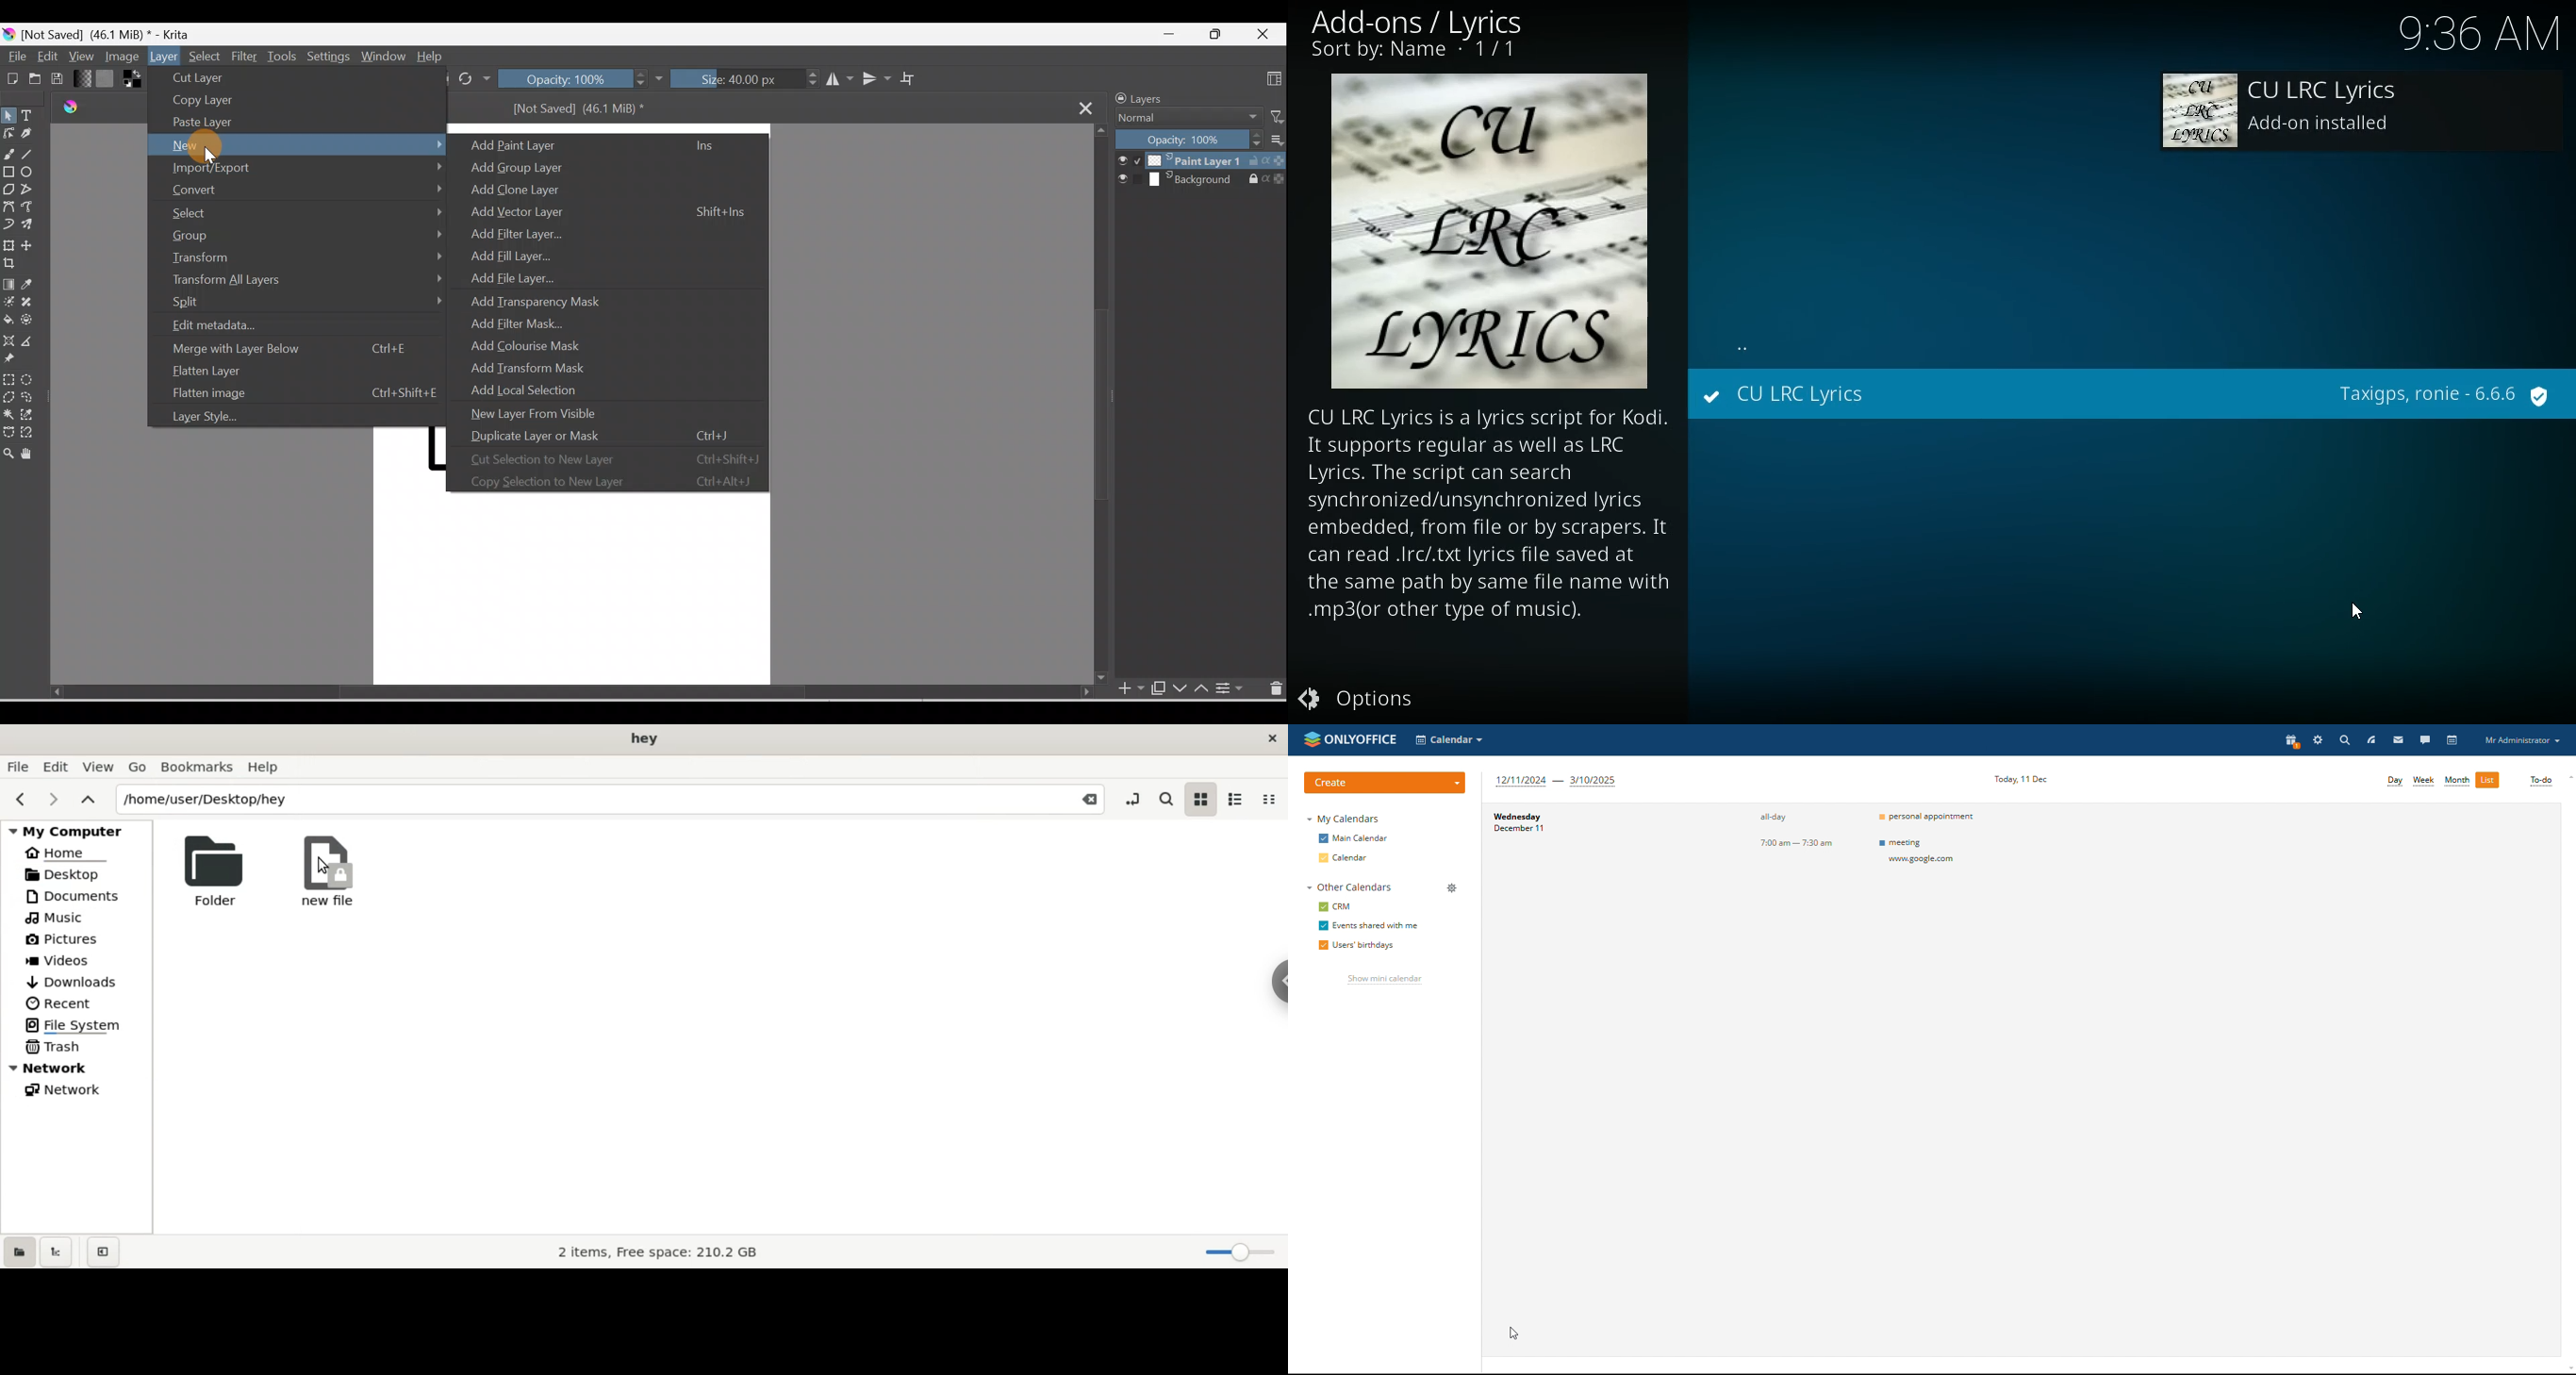 The width and height of the screenshot is (2576, 1400). I want to click on Reload original preset, so click(474, 78).